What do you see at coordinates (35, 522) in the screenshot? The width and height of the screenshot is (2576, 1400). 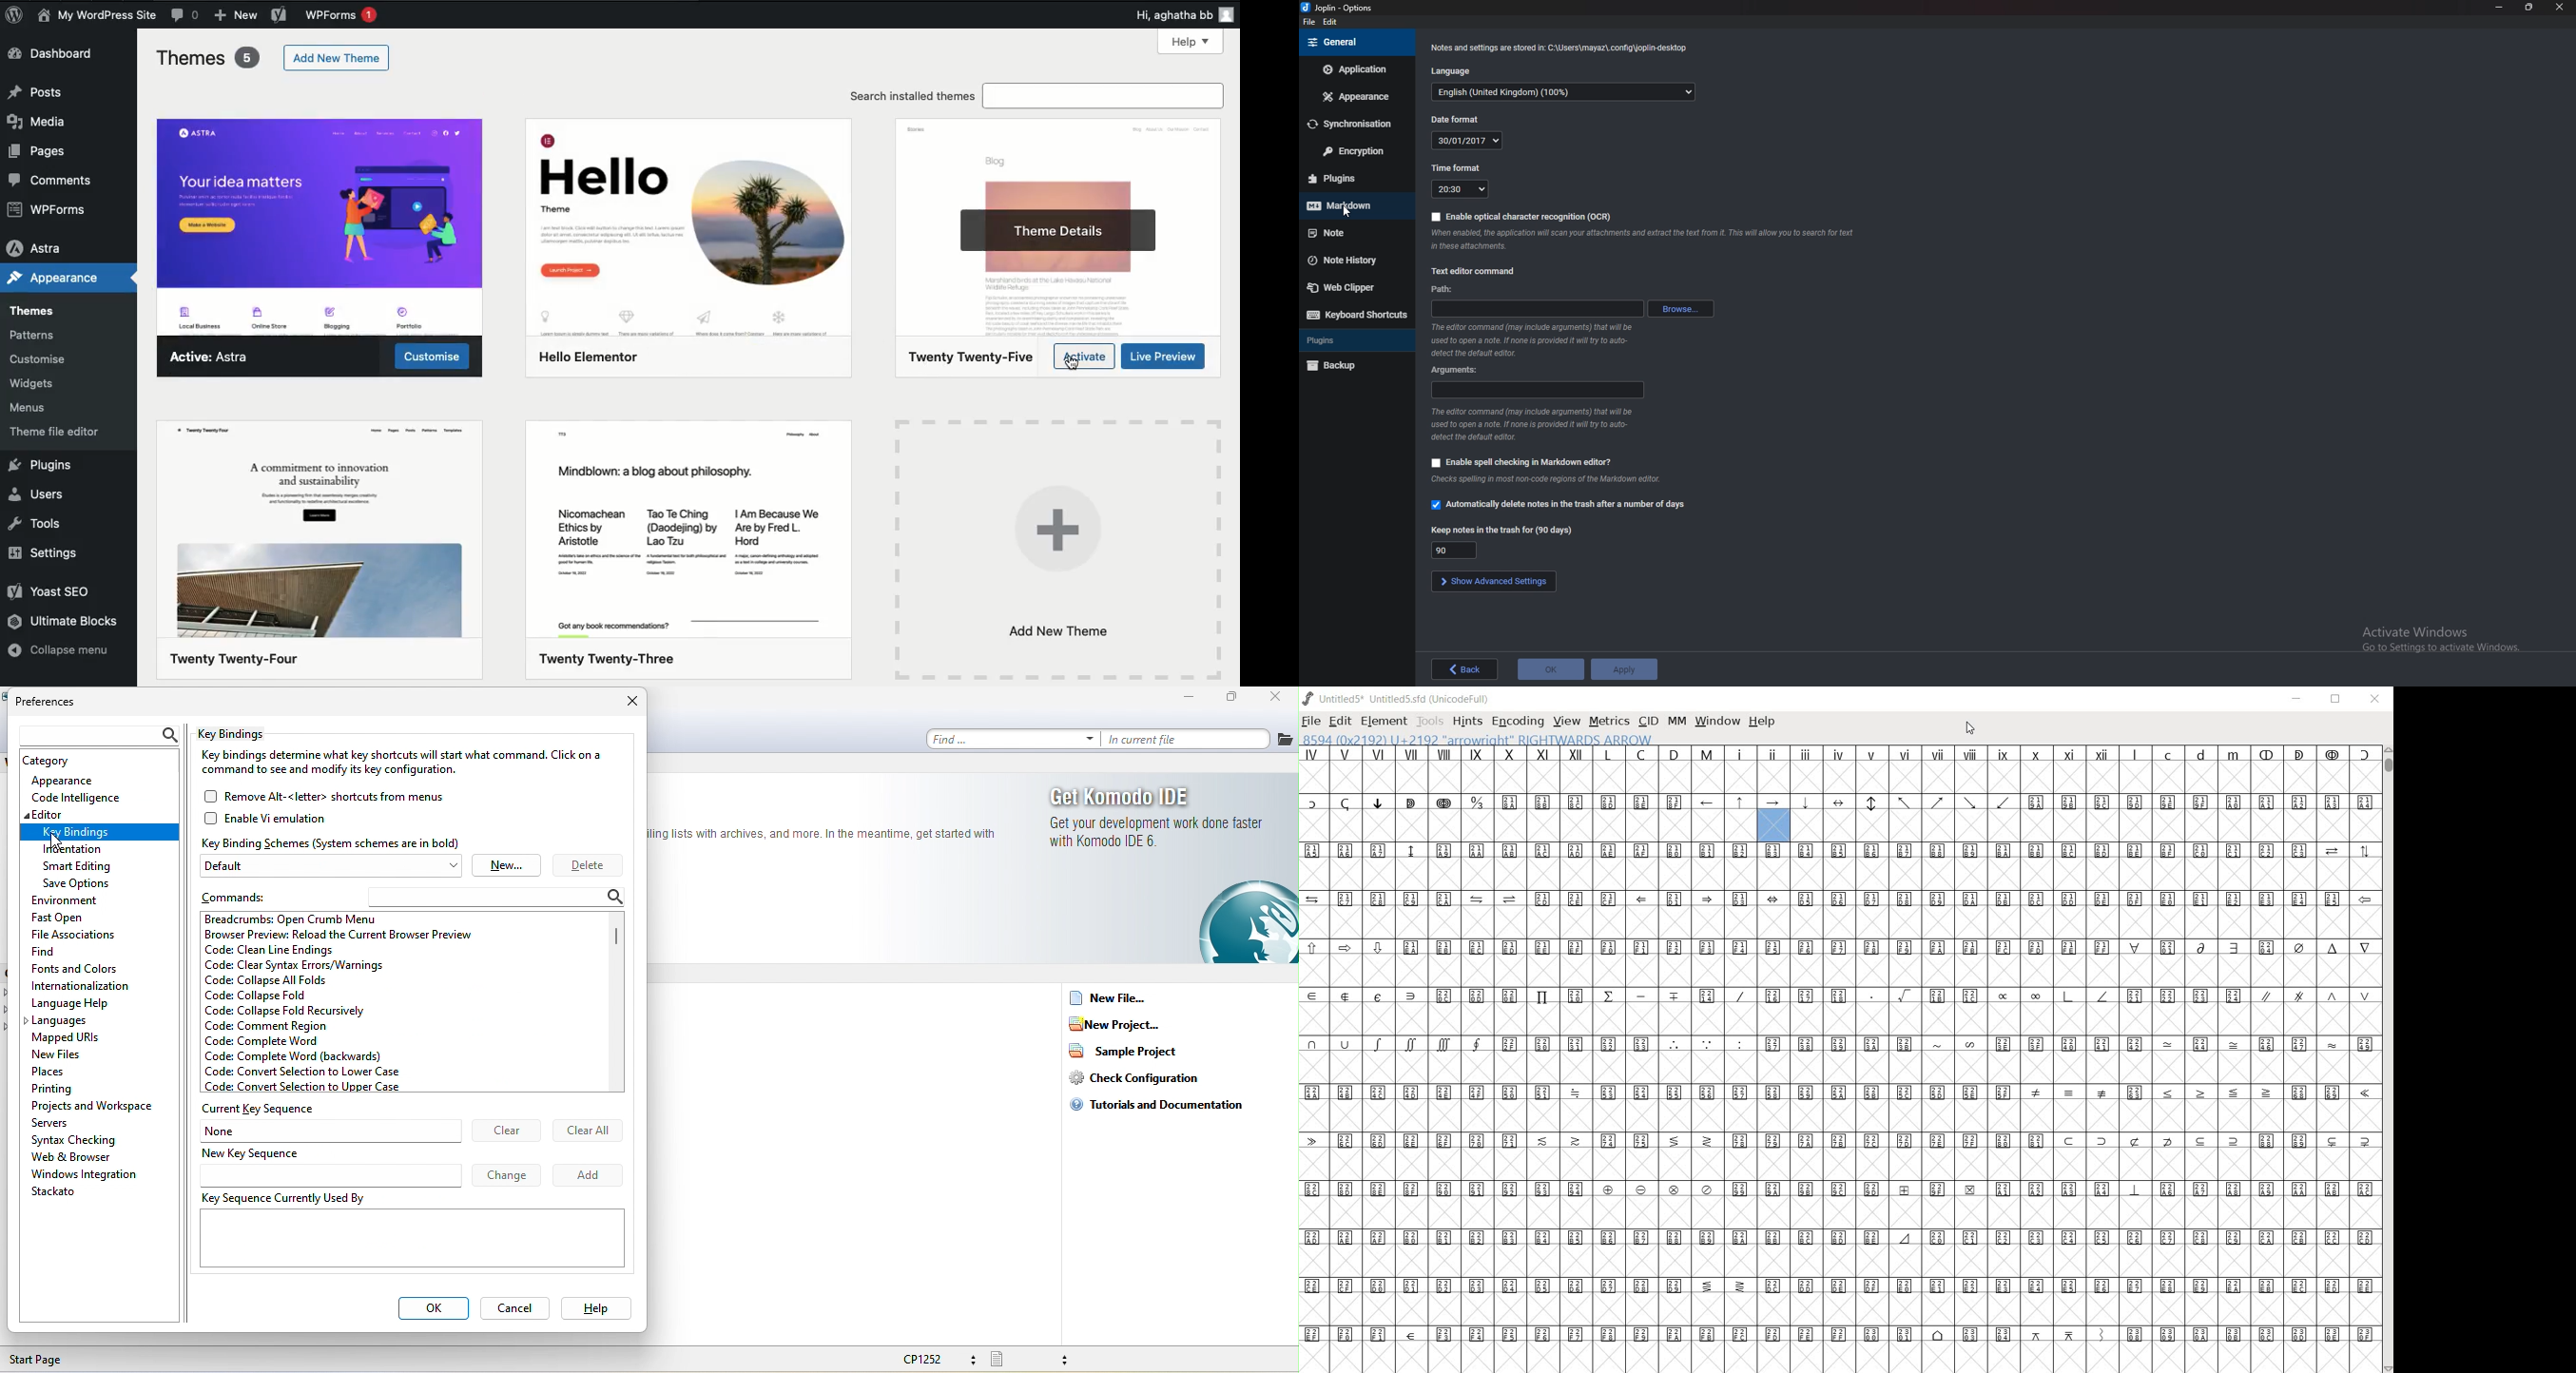 I see `Tools` at bounding box center [35, 522].